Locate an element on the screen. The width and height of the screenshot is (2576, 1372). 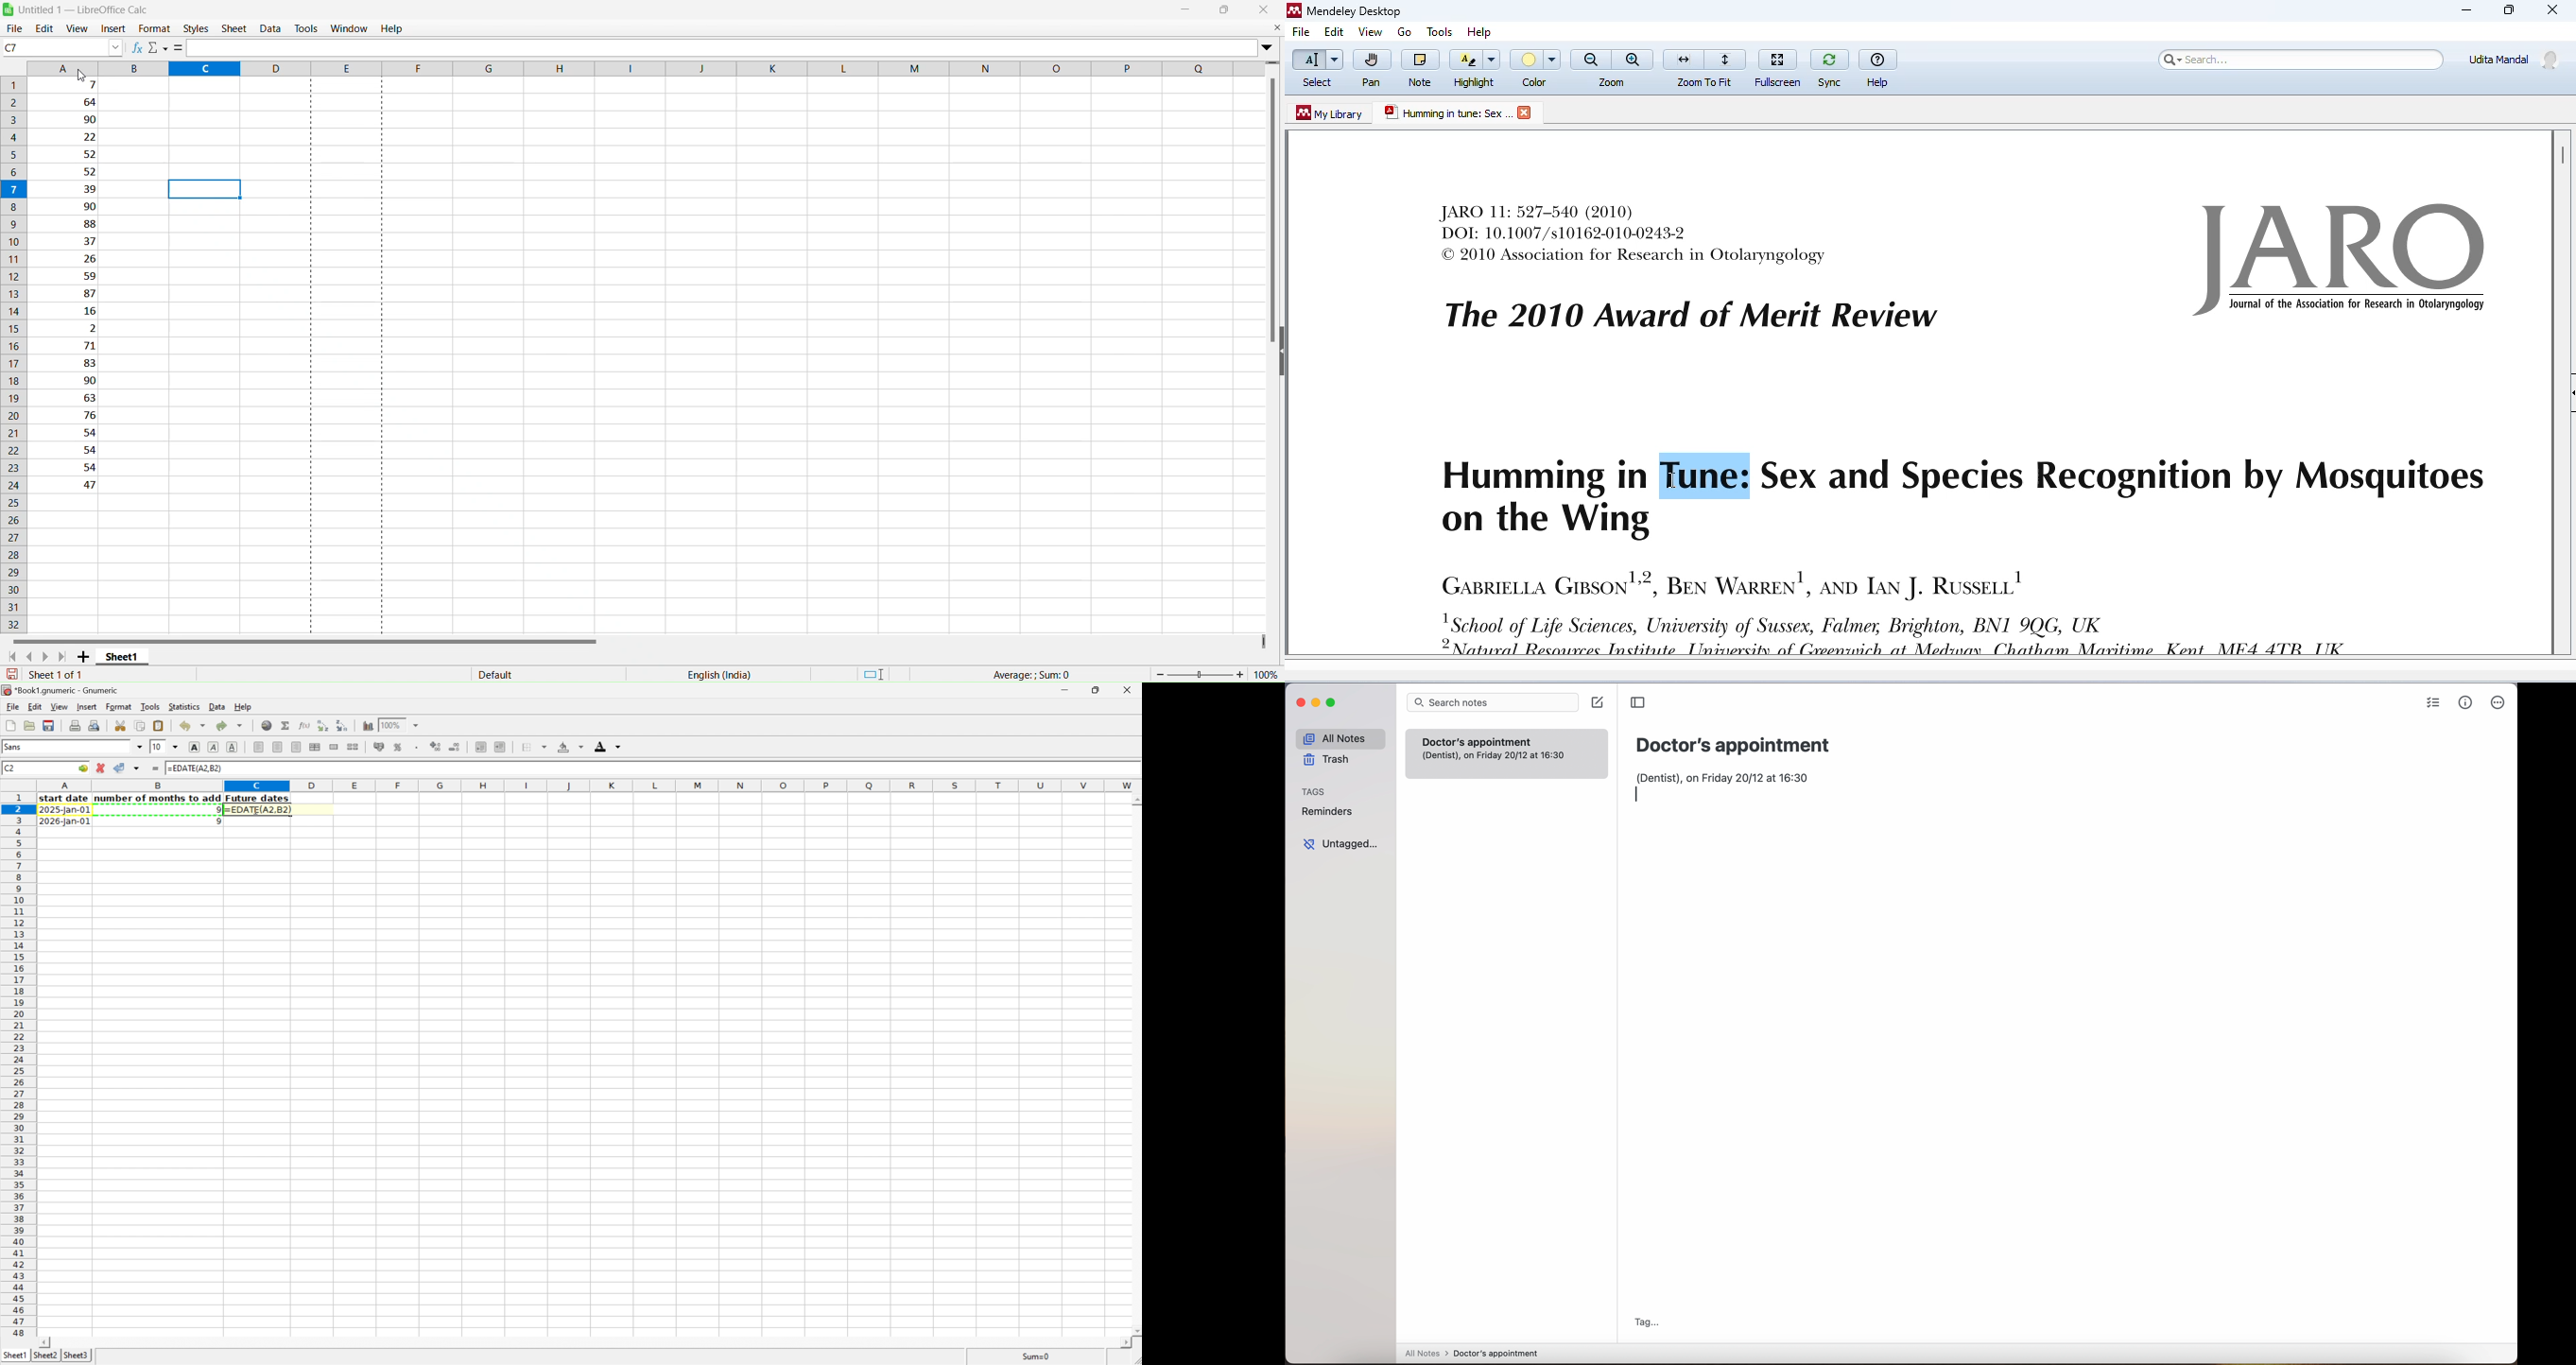
Close Document is located at coordinates (1276, 27).